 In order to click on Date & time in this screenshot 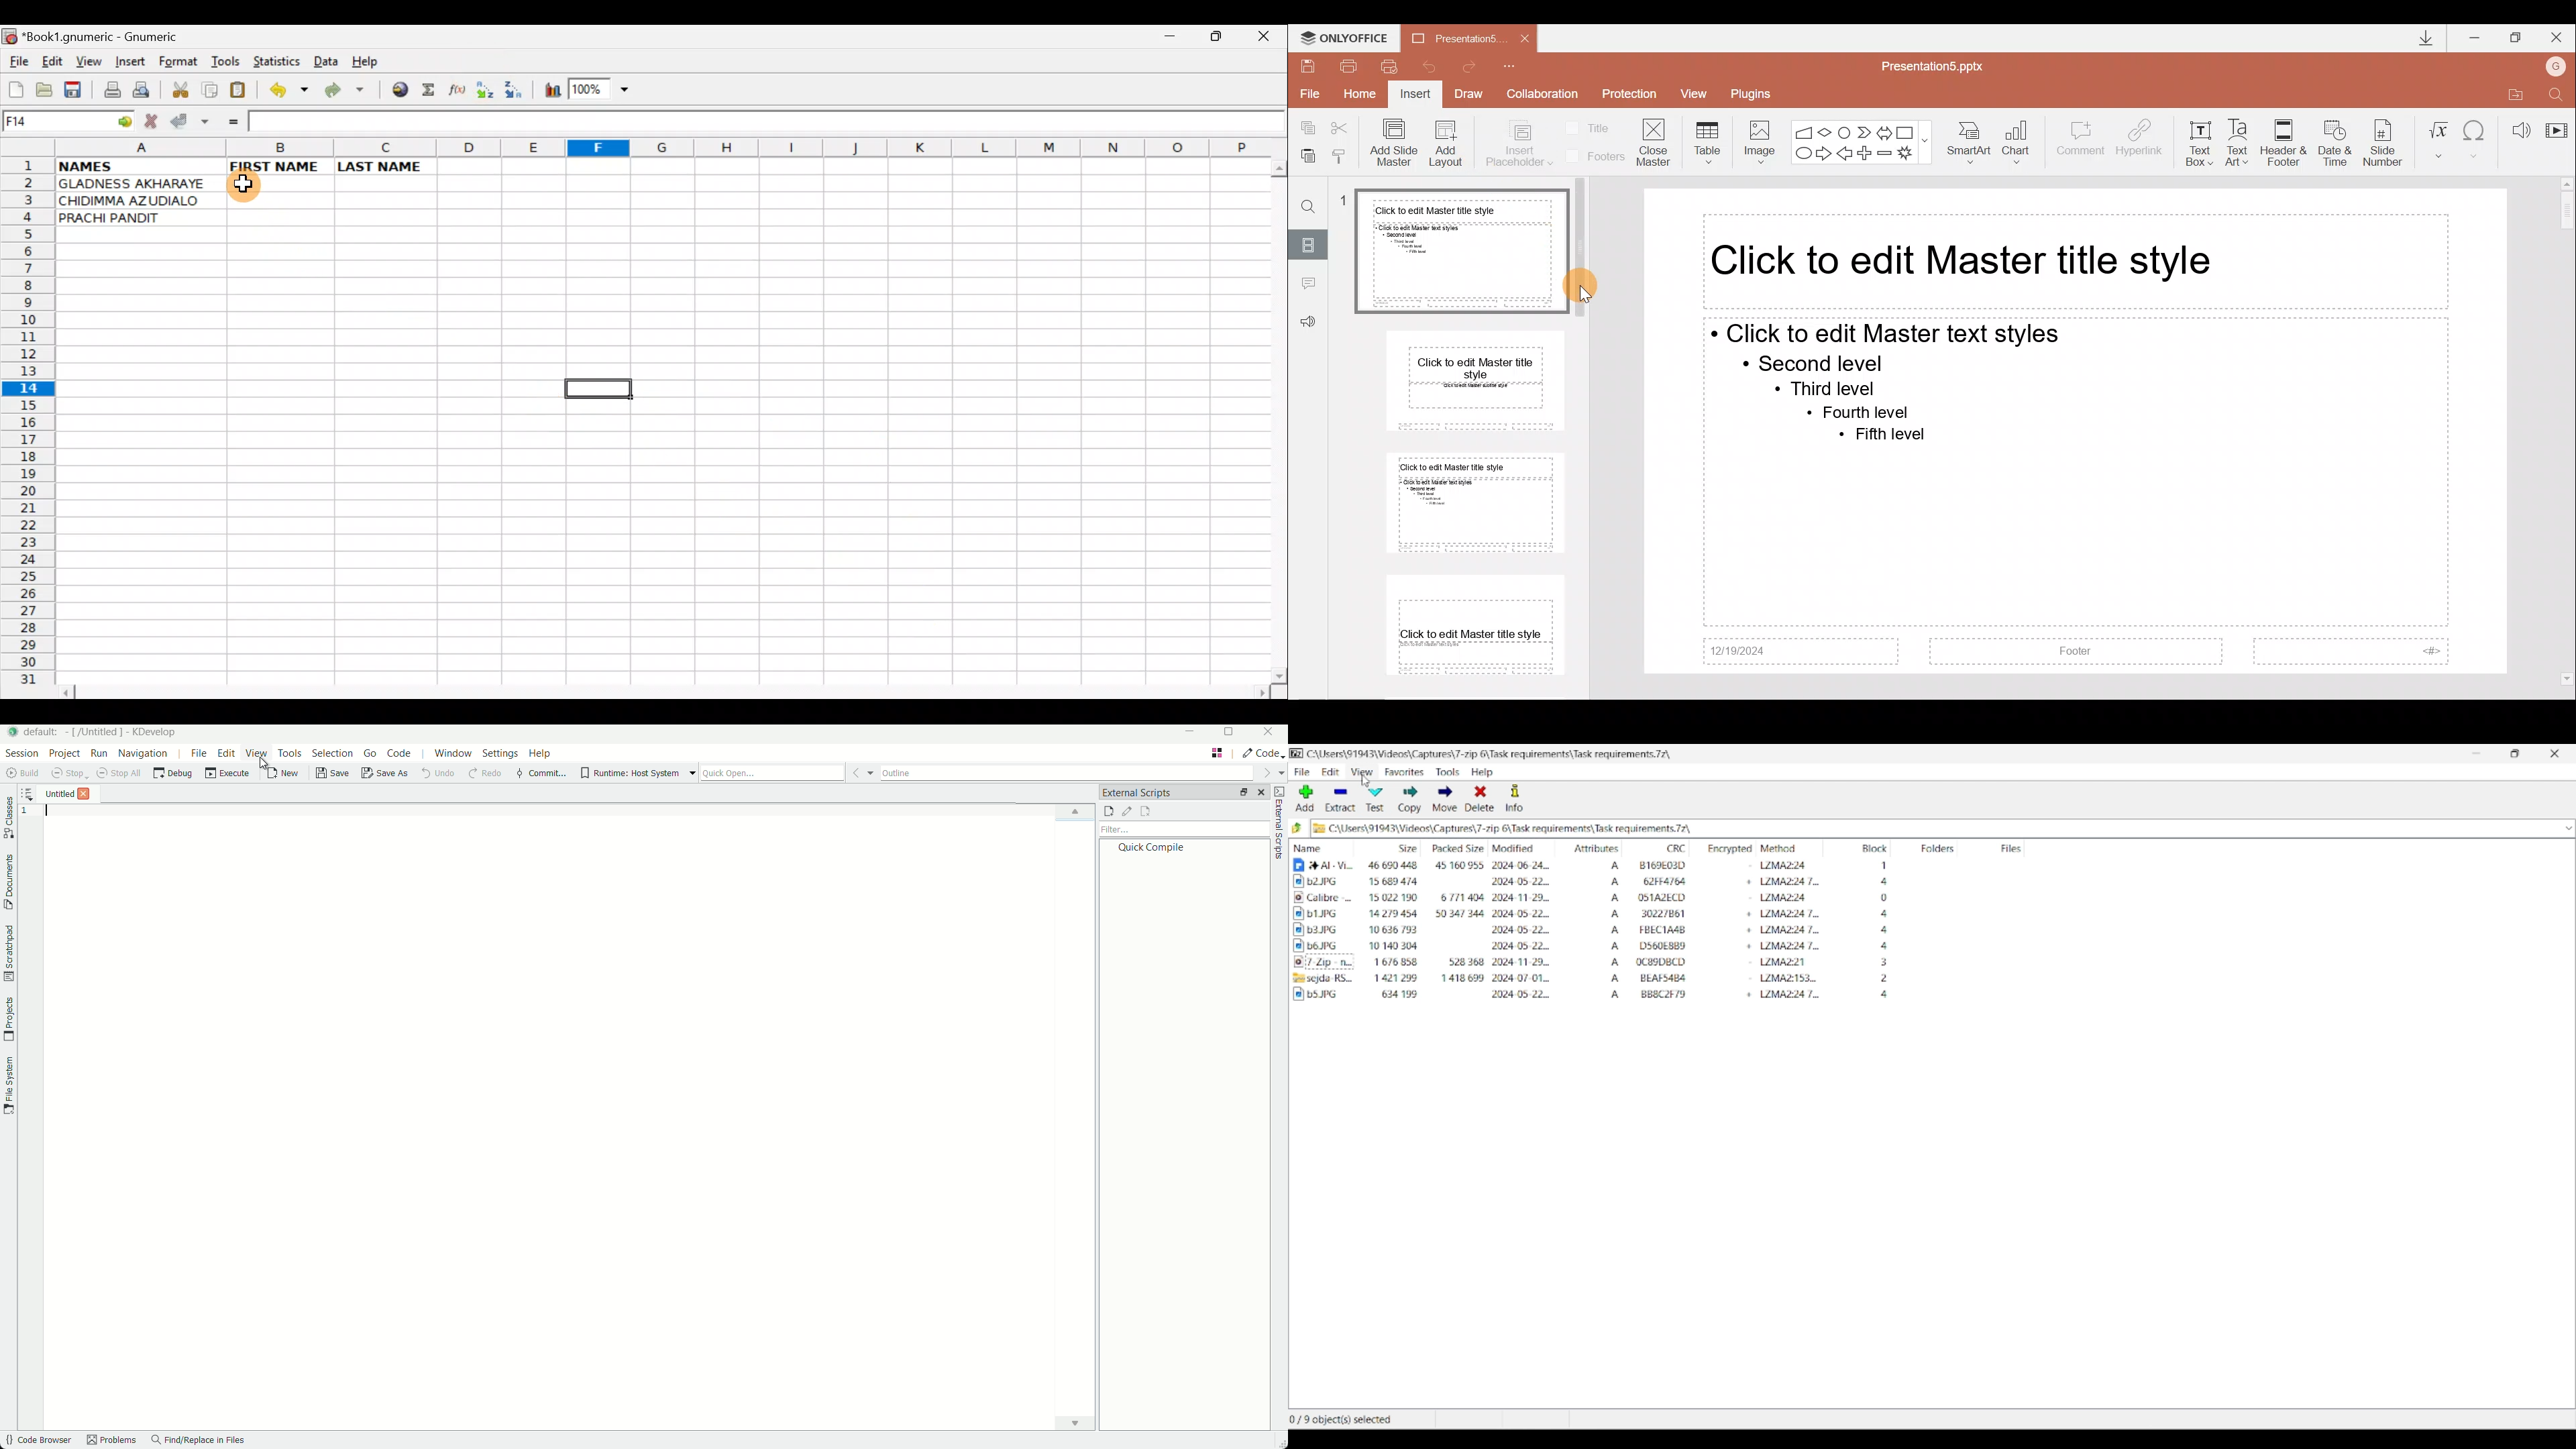, I will do `click(2332, 140)`.